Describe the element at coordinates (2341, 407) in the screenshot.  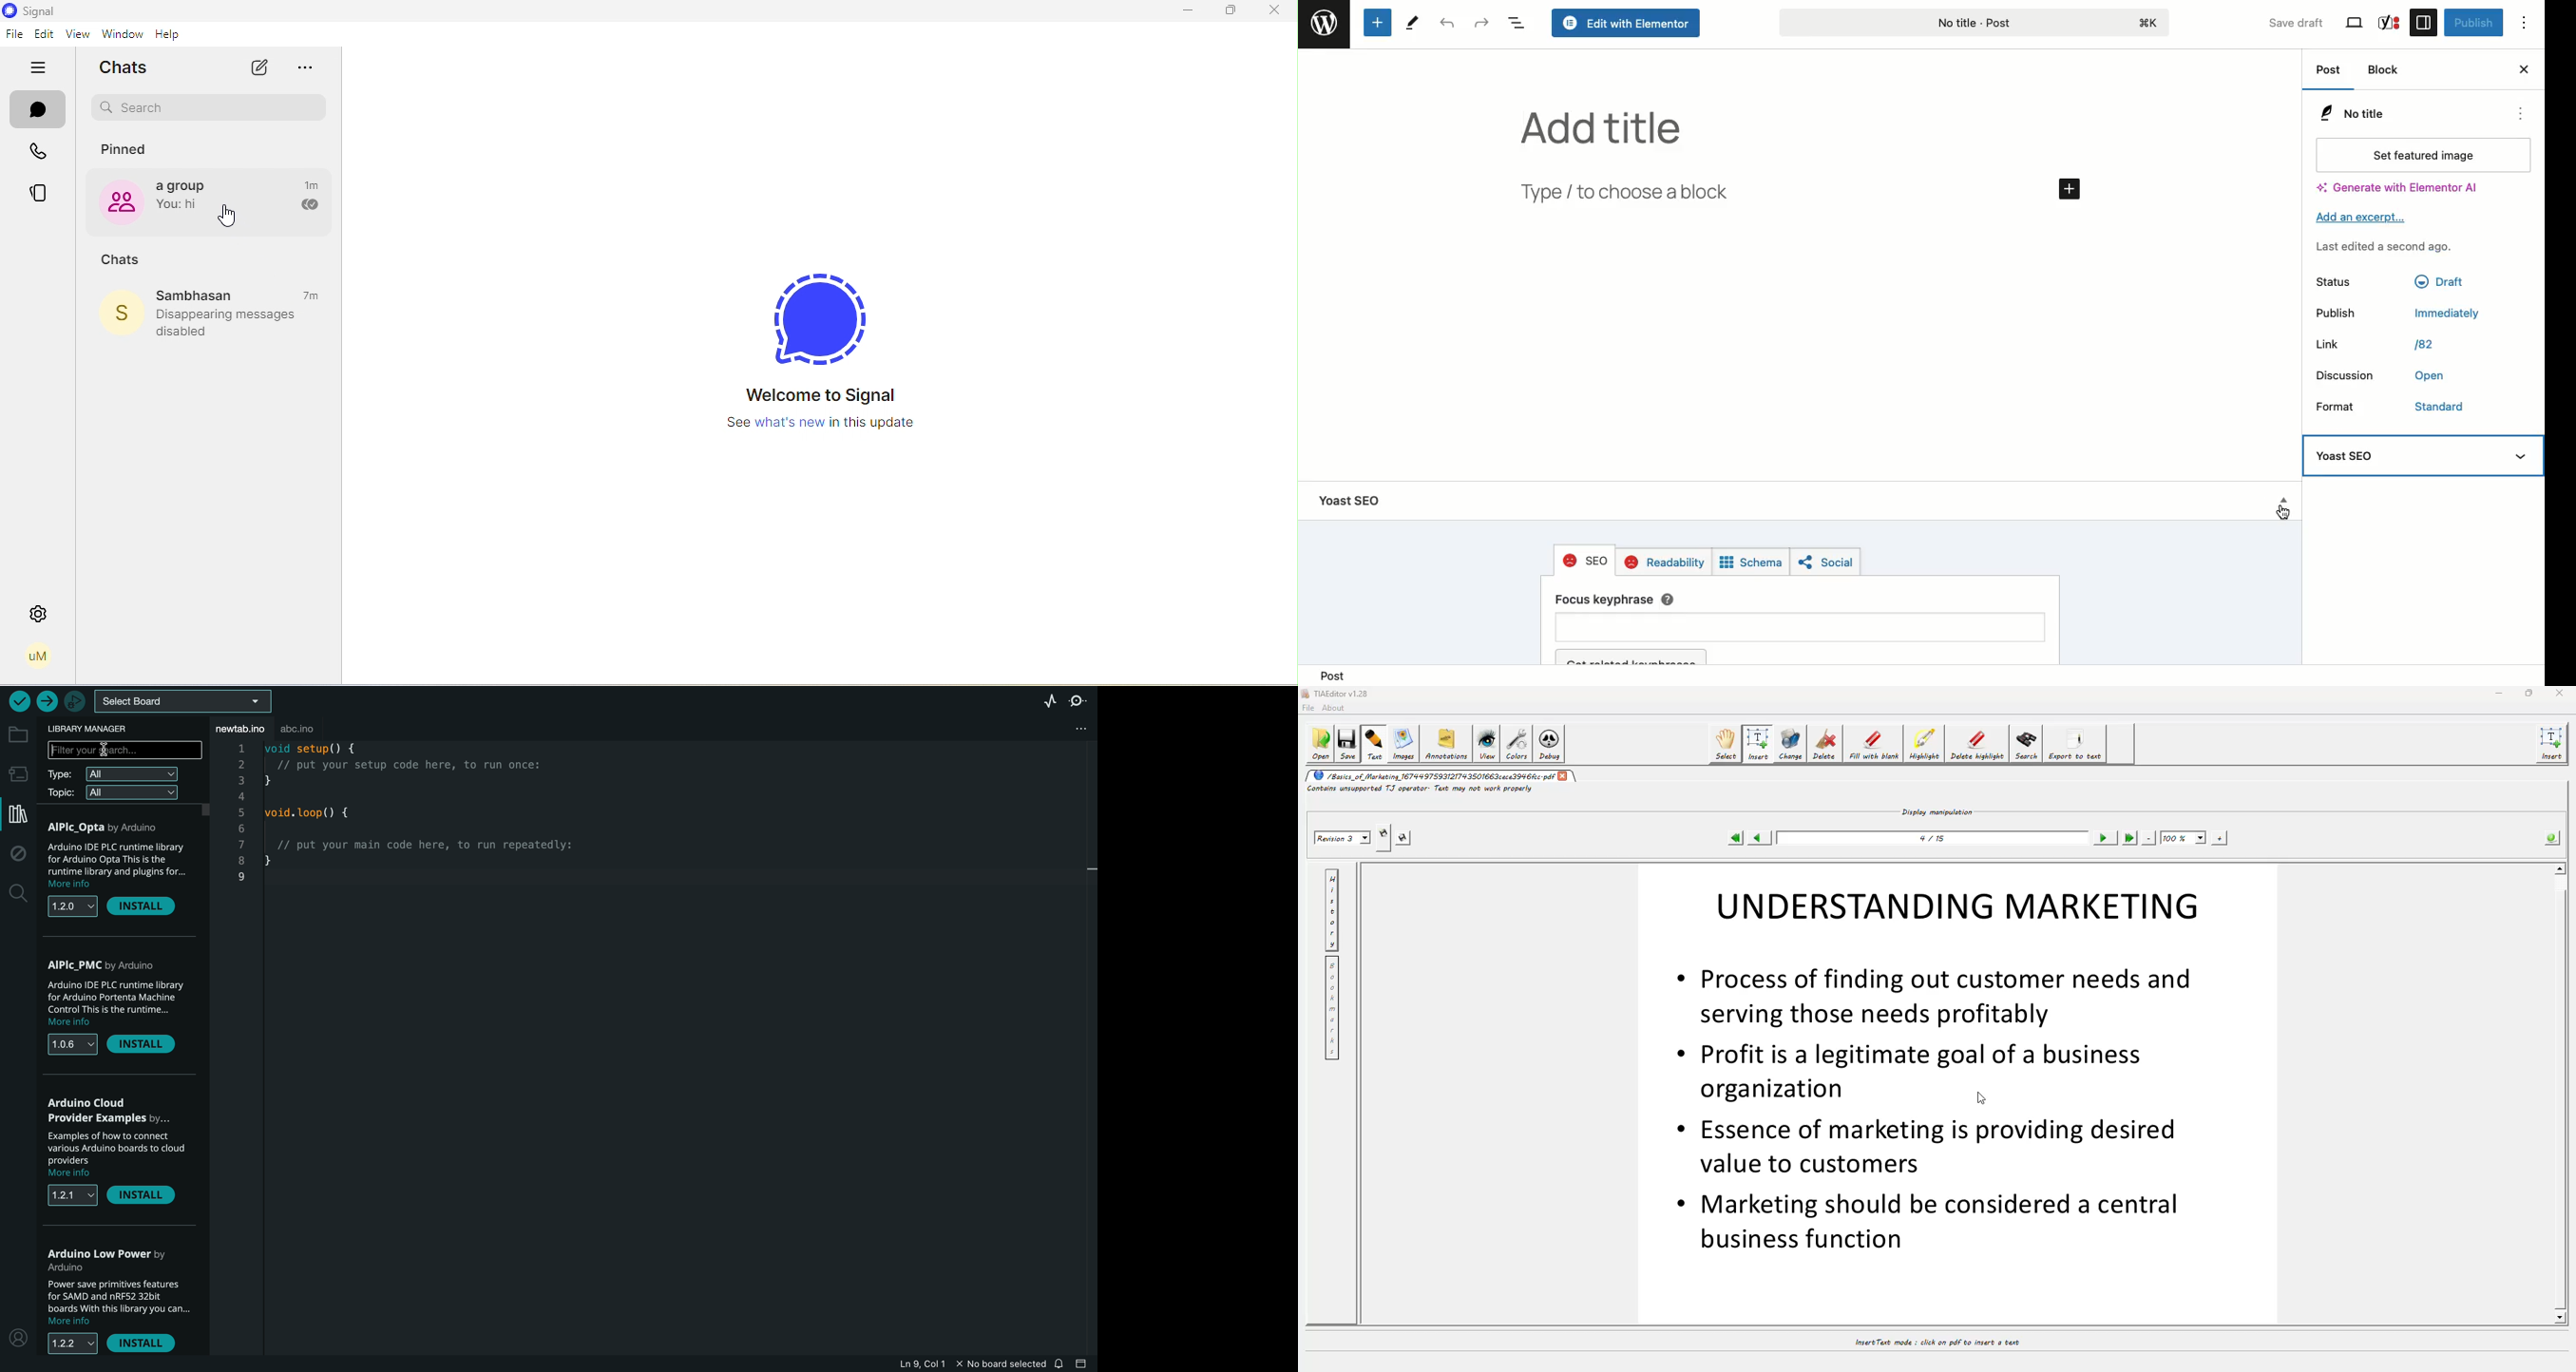
I see `Format` at that location.